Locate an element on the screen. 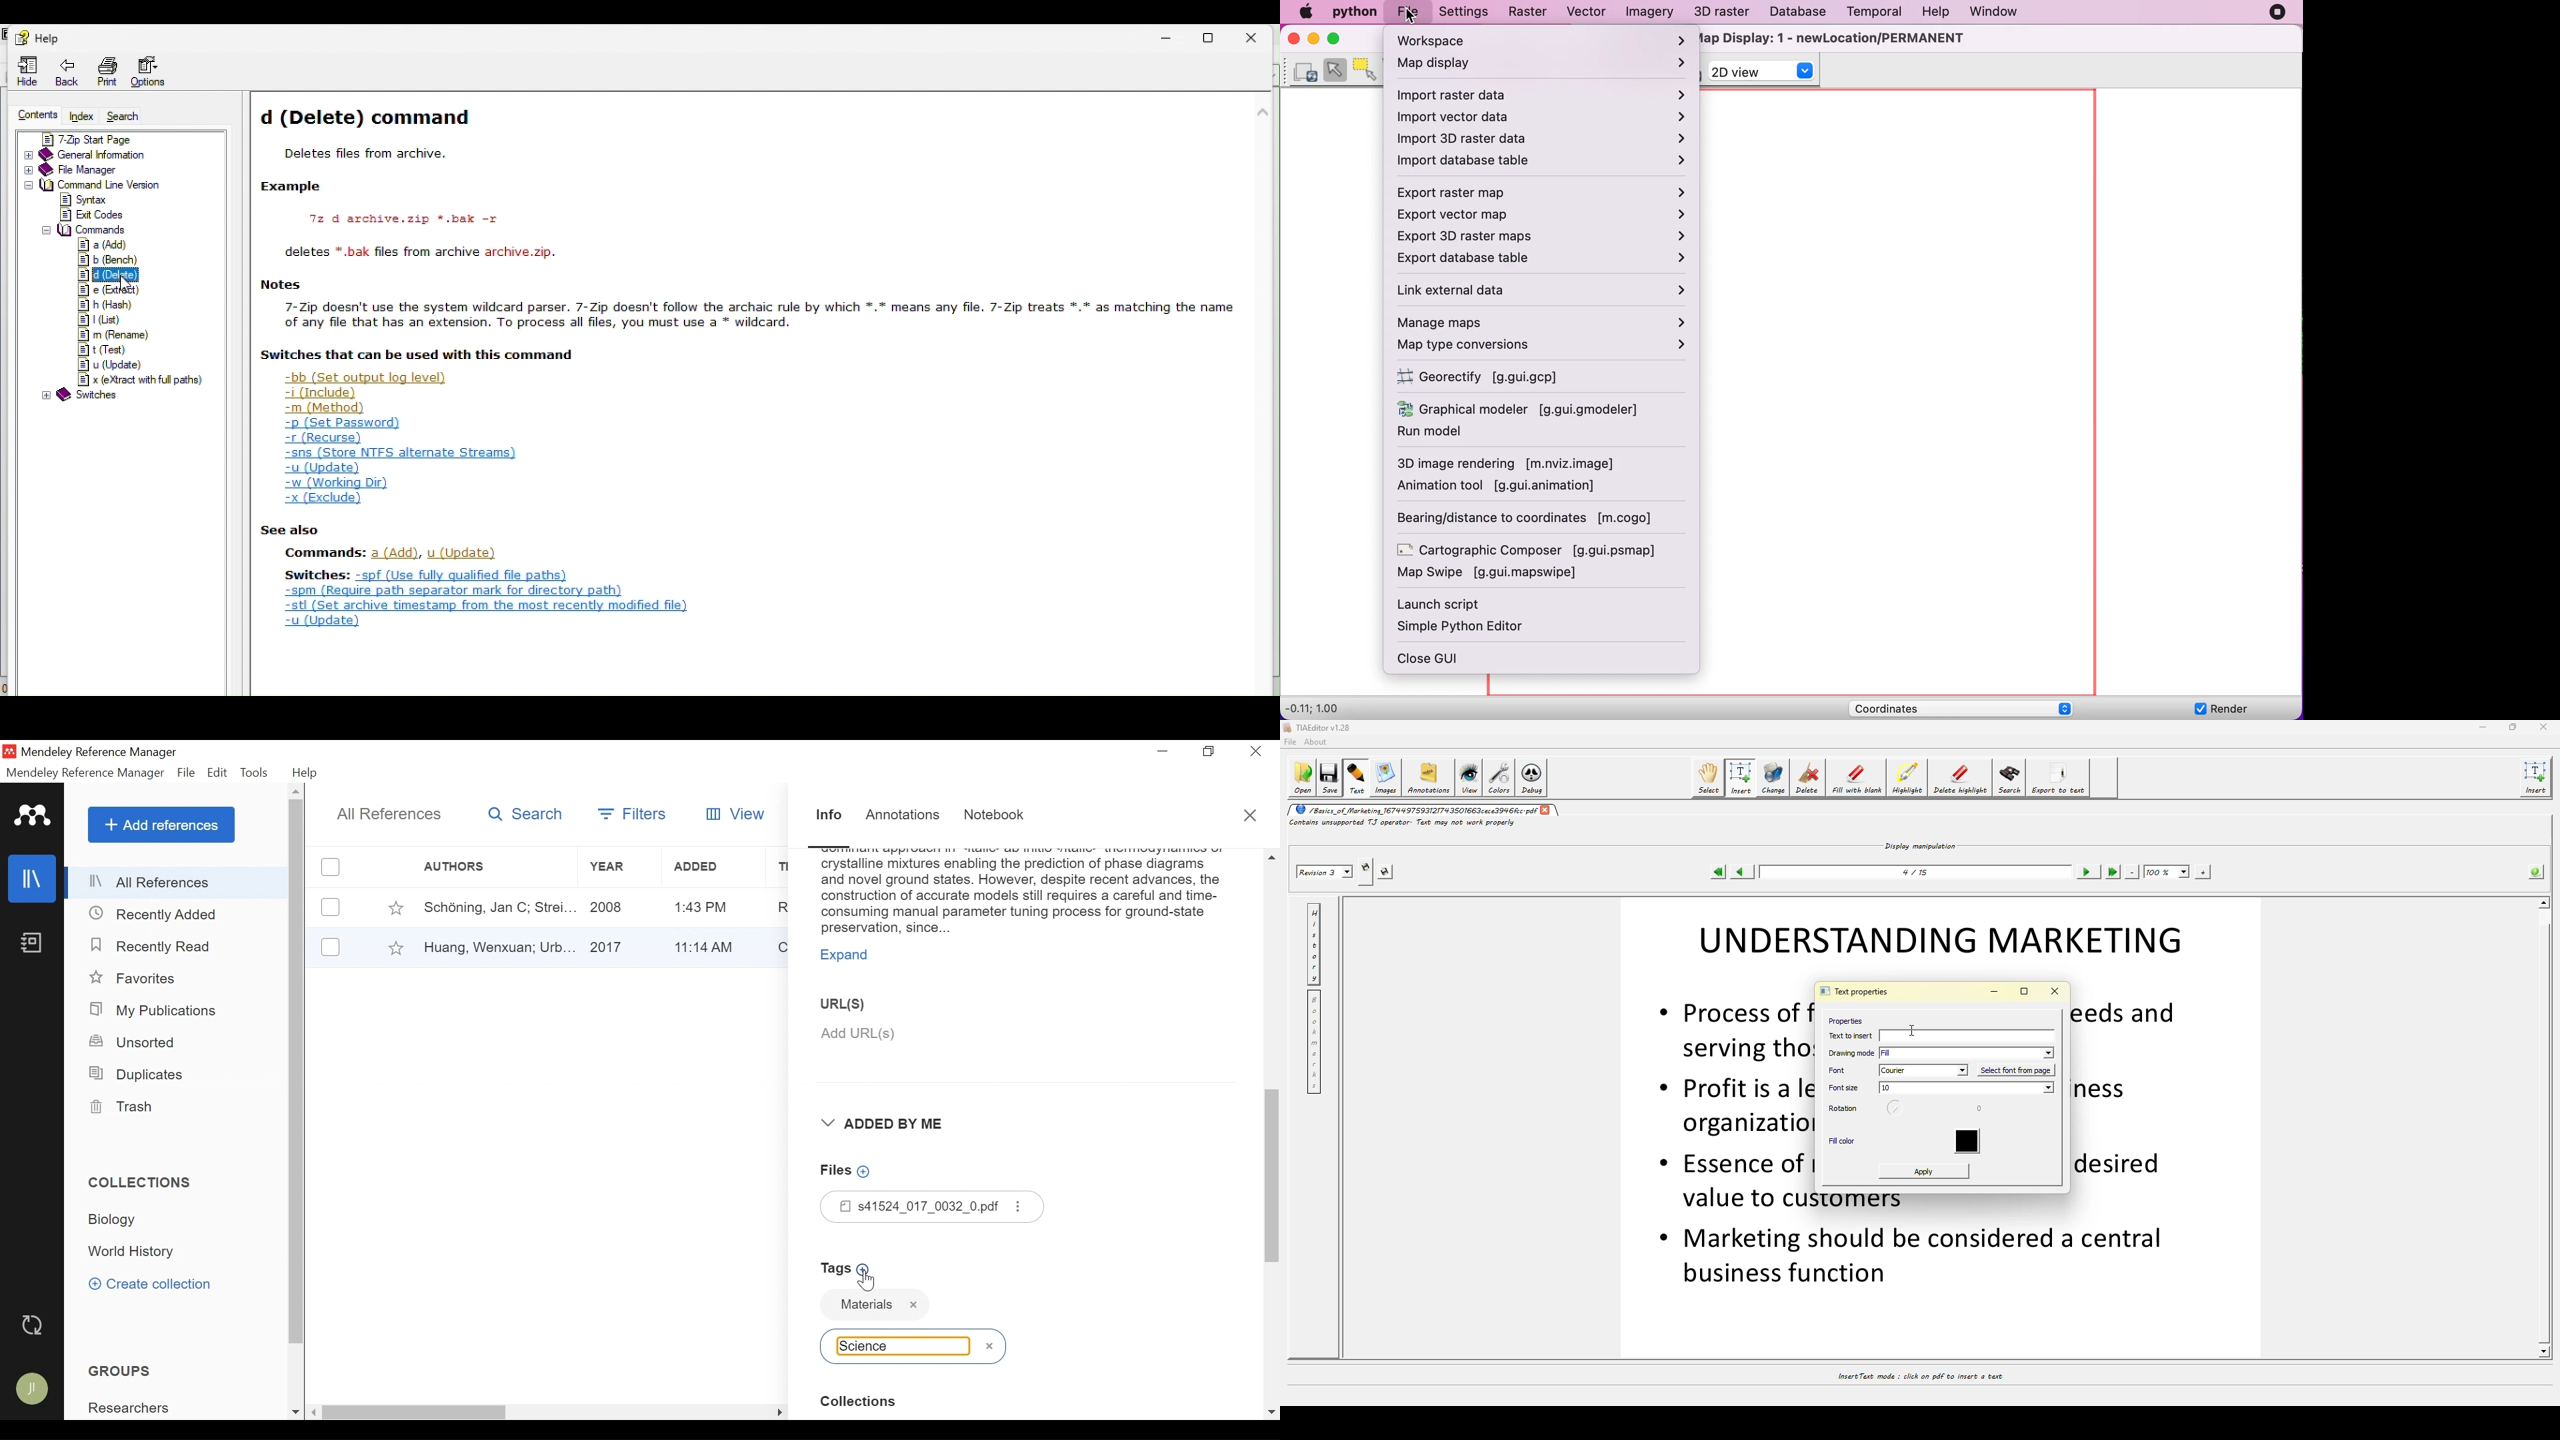  My Publications is located at coordinates (155, 1011).